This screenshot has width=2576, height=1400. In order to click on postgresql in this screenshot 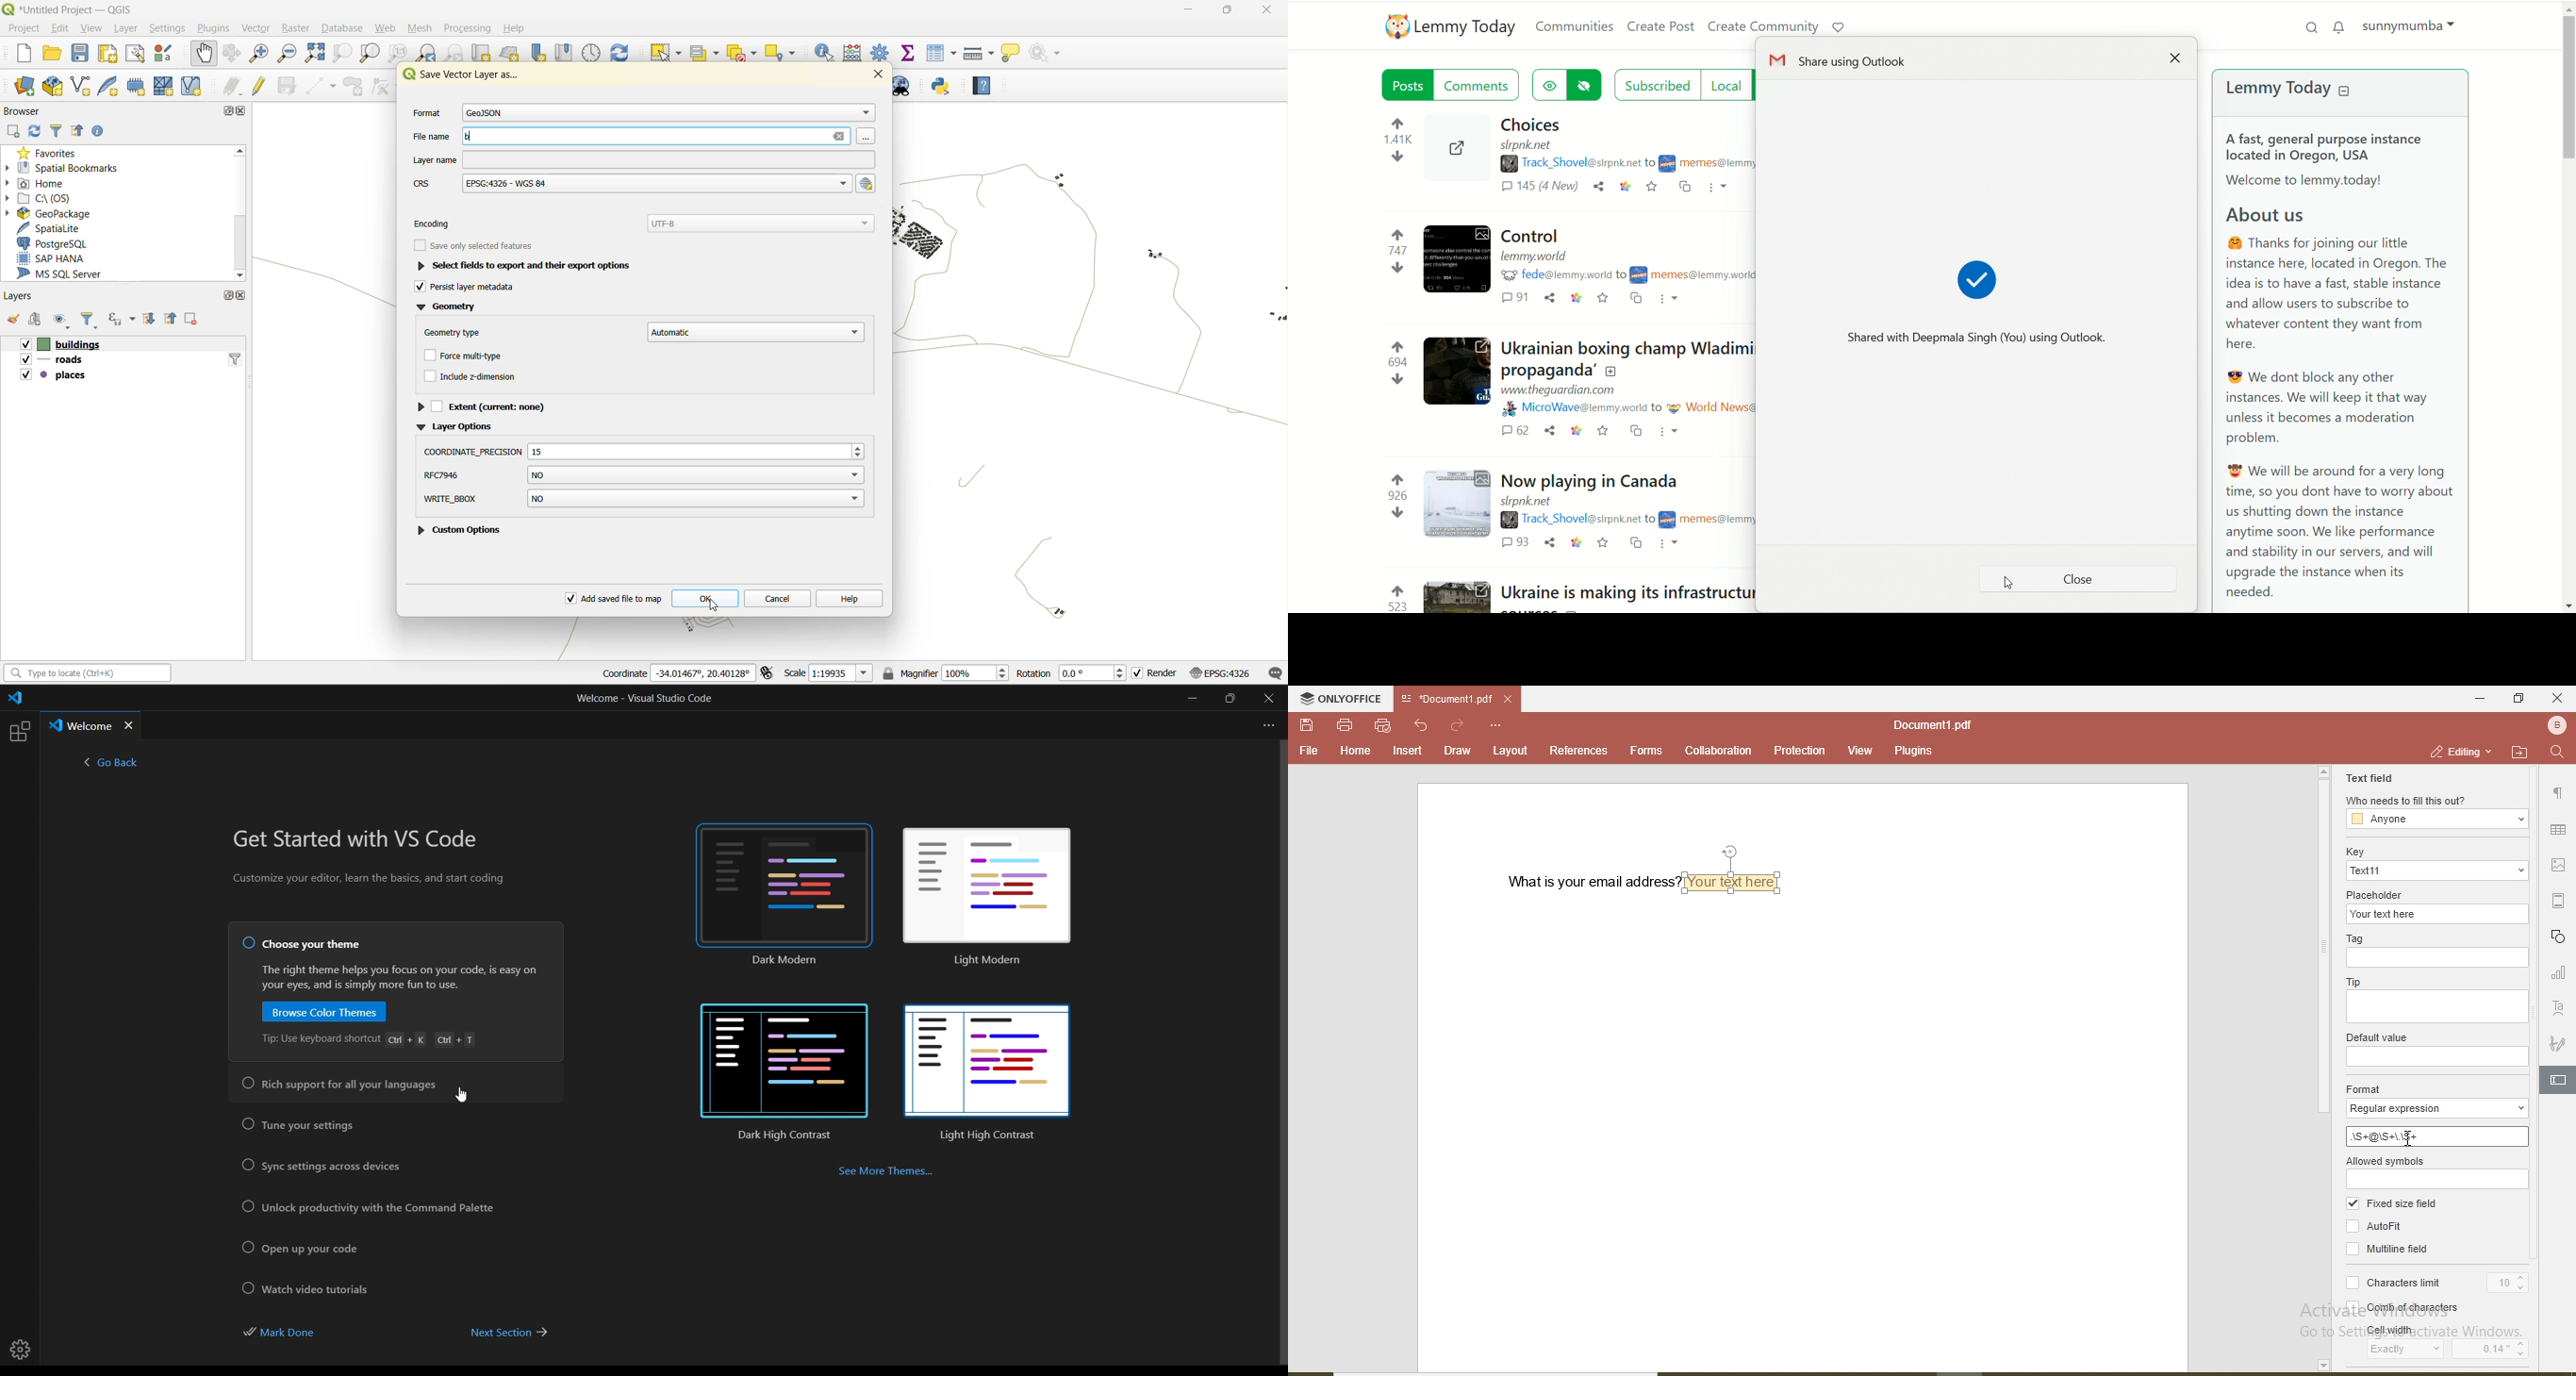, I will do `click(56, 242)`.